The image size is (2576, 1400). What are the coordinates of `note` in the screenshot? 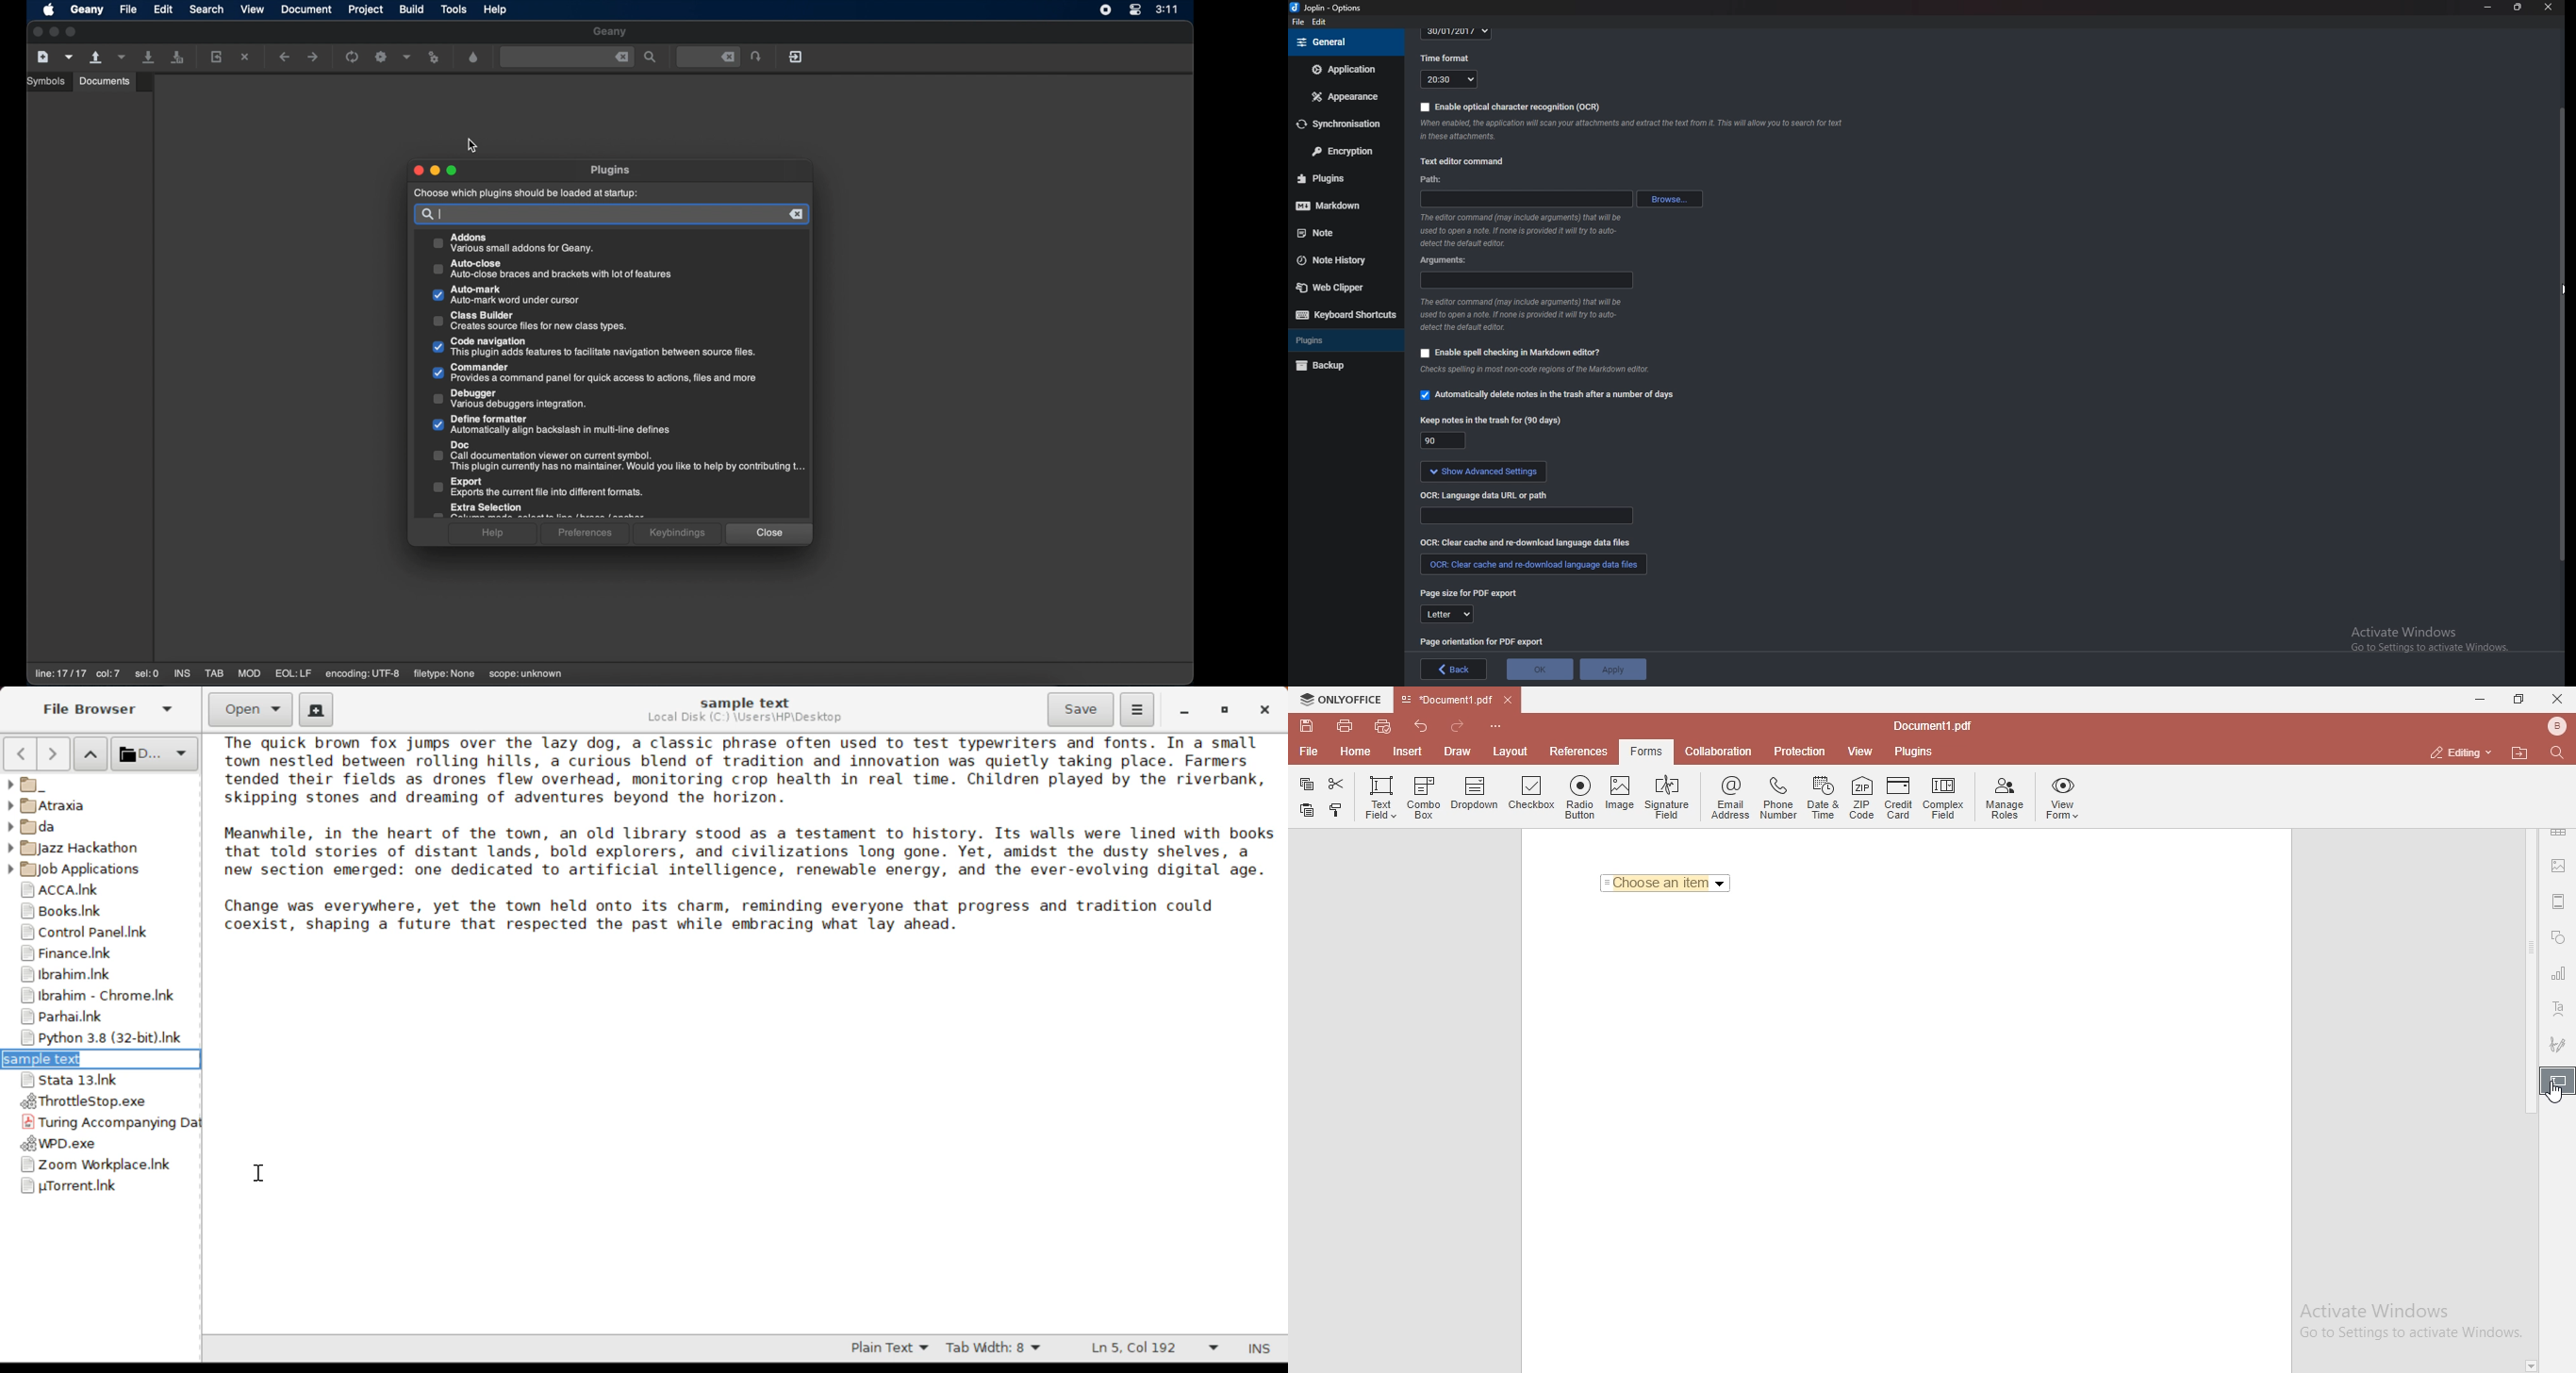 It's located at (1338, 233).